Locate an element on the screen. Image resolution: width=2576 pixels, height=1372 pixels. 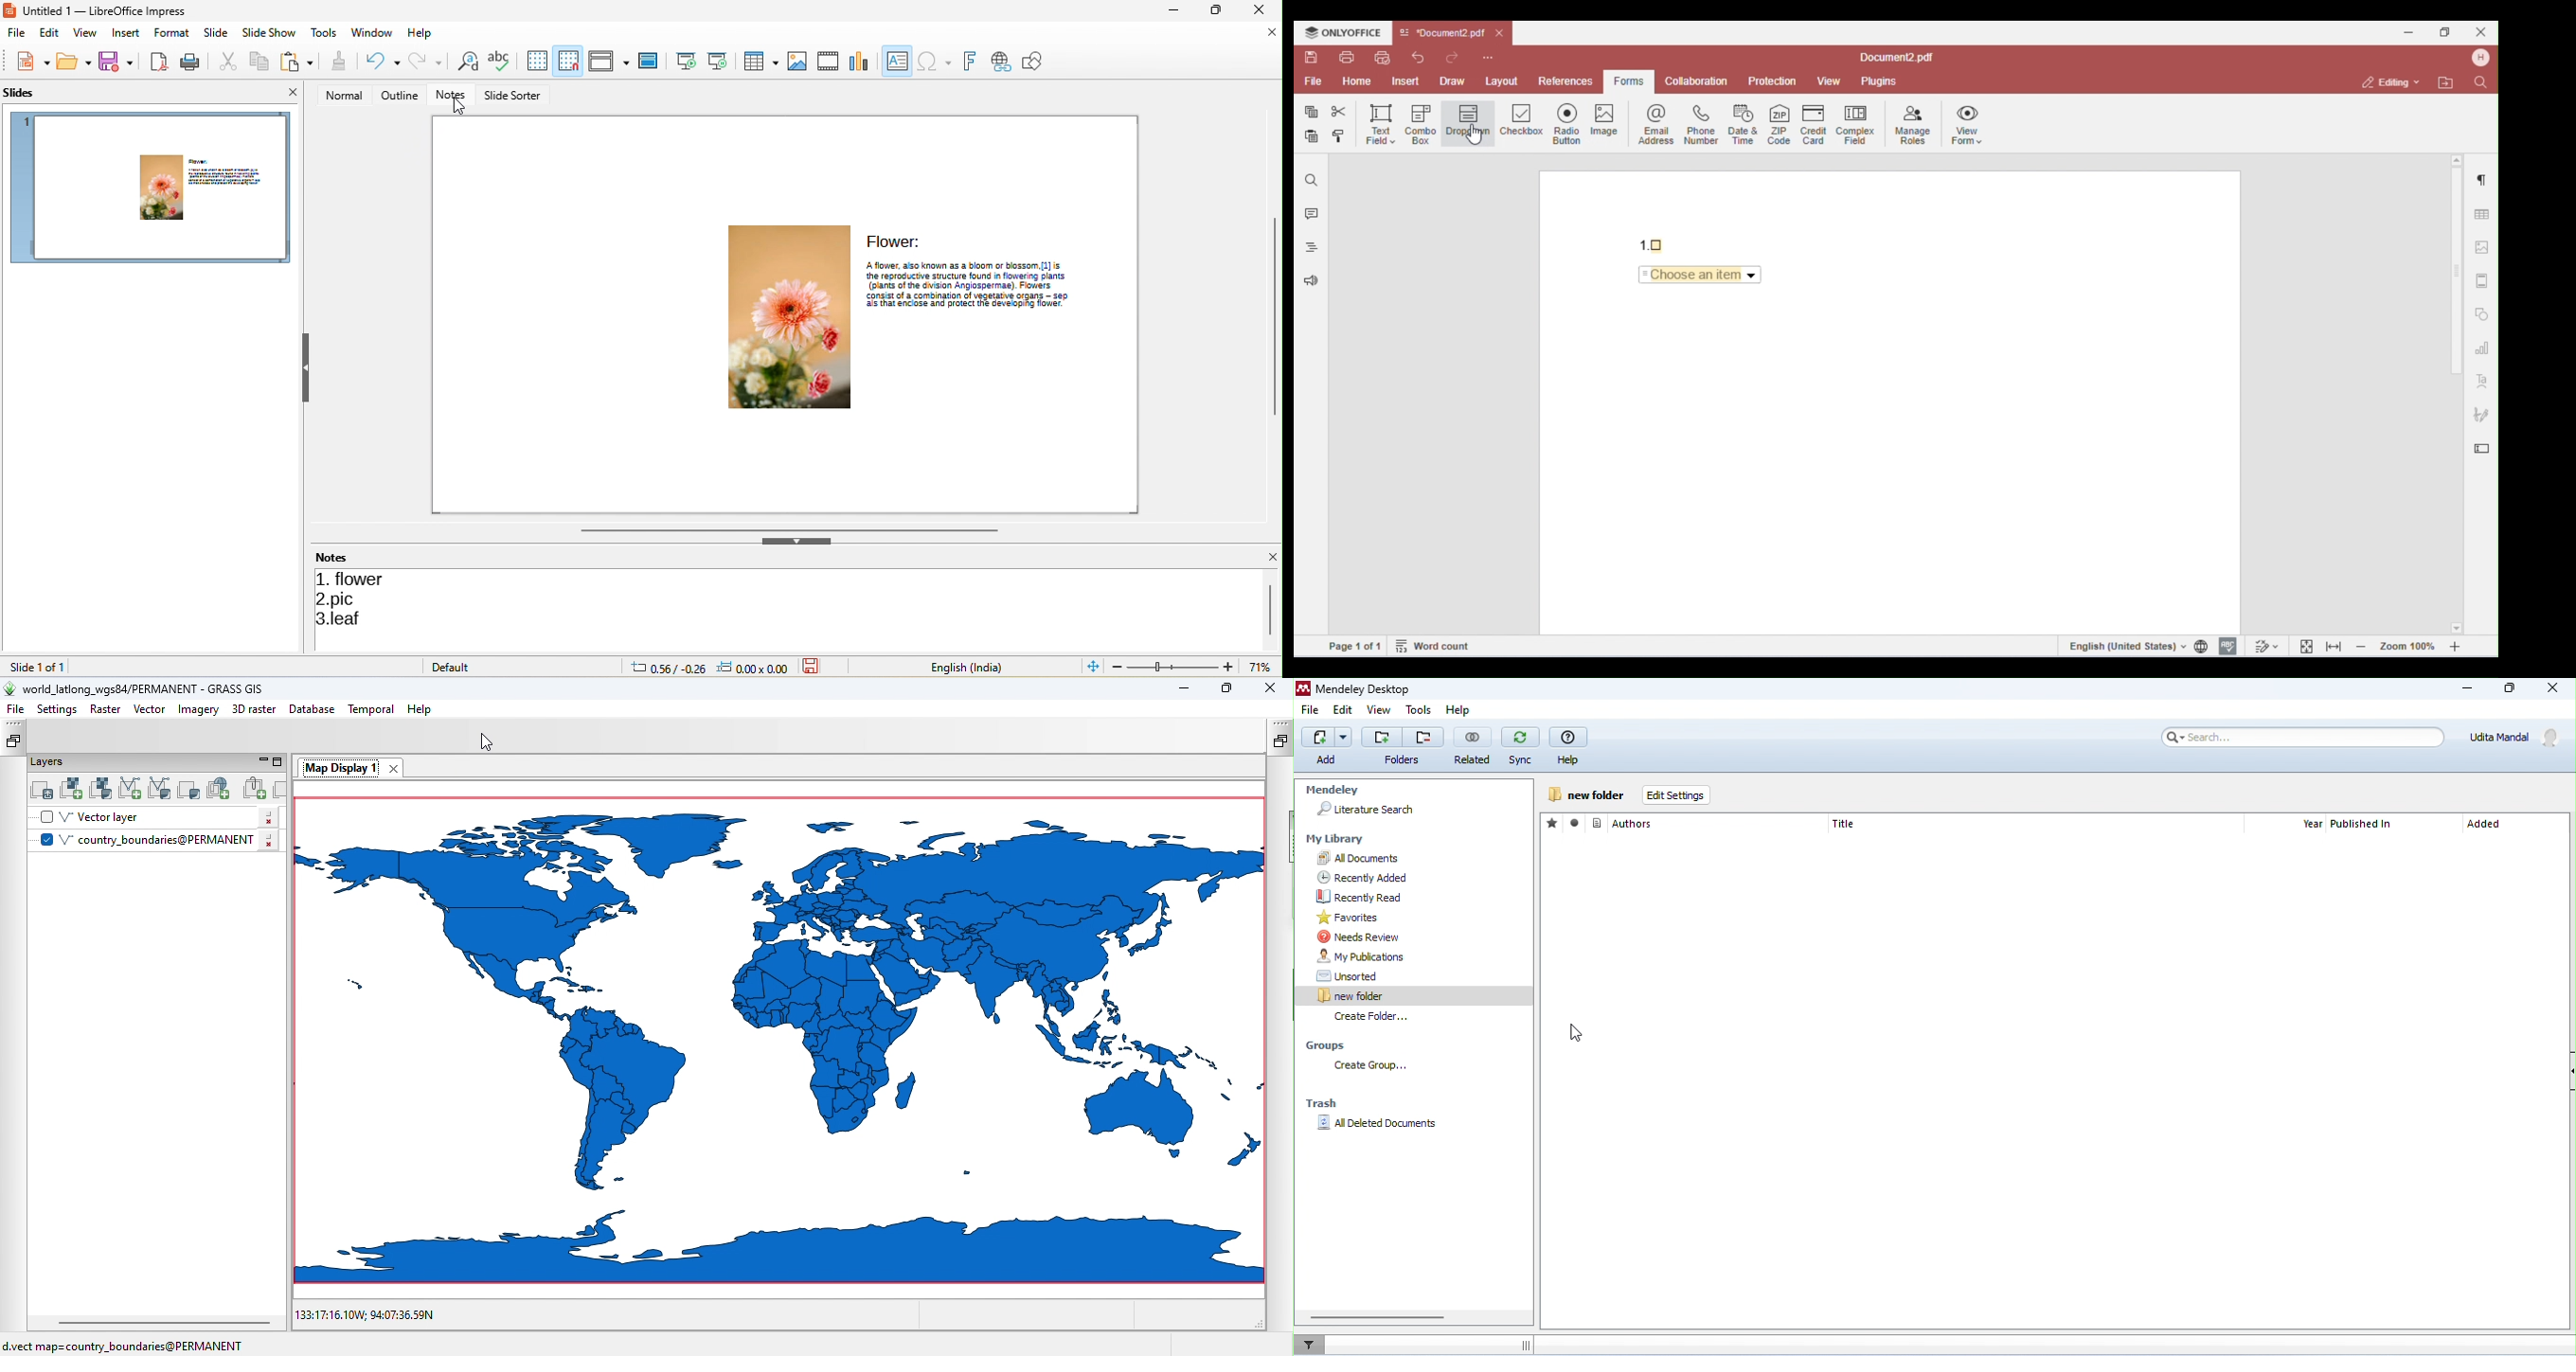
edit settings is located at coordinates (1674, 795).